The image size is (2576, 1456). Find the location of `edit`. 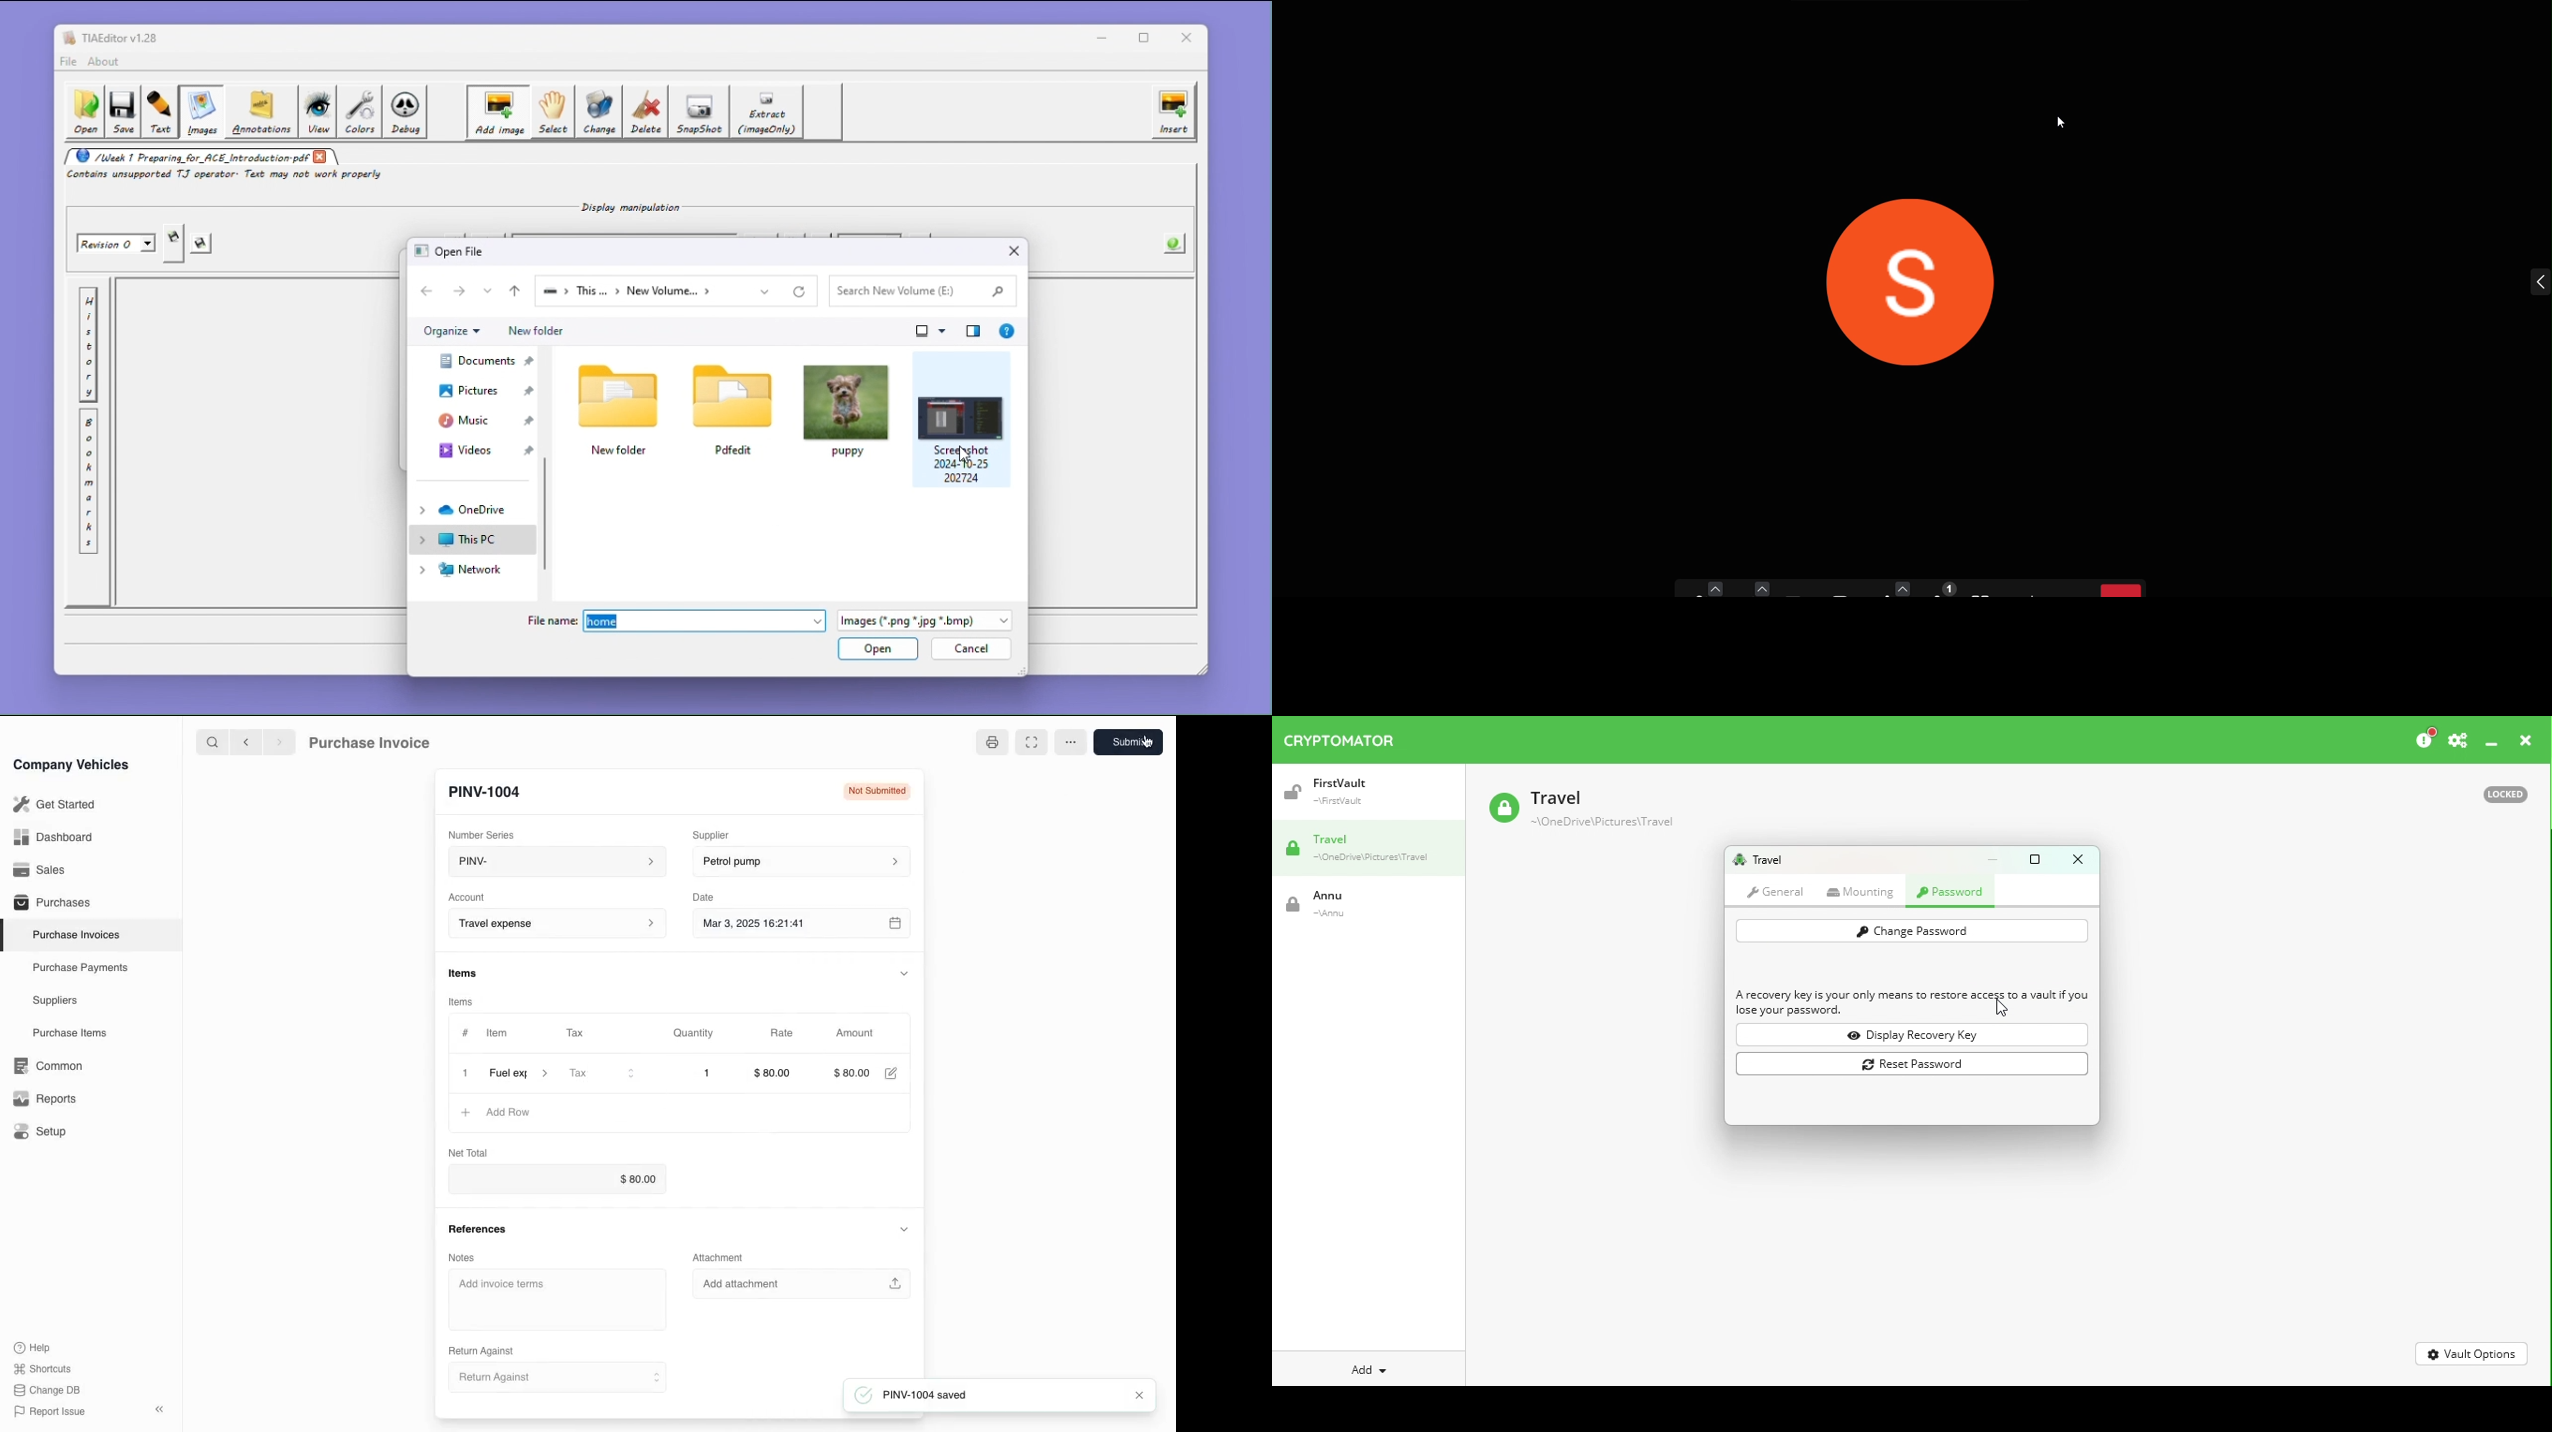

edit is located at coordinates (893, 1074).